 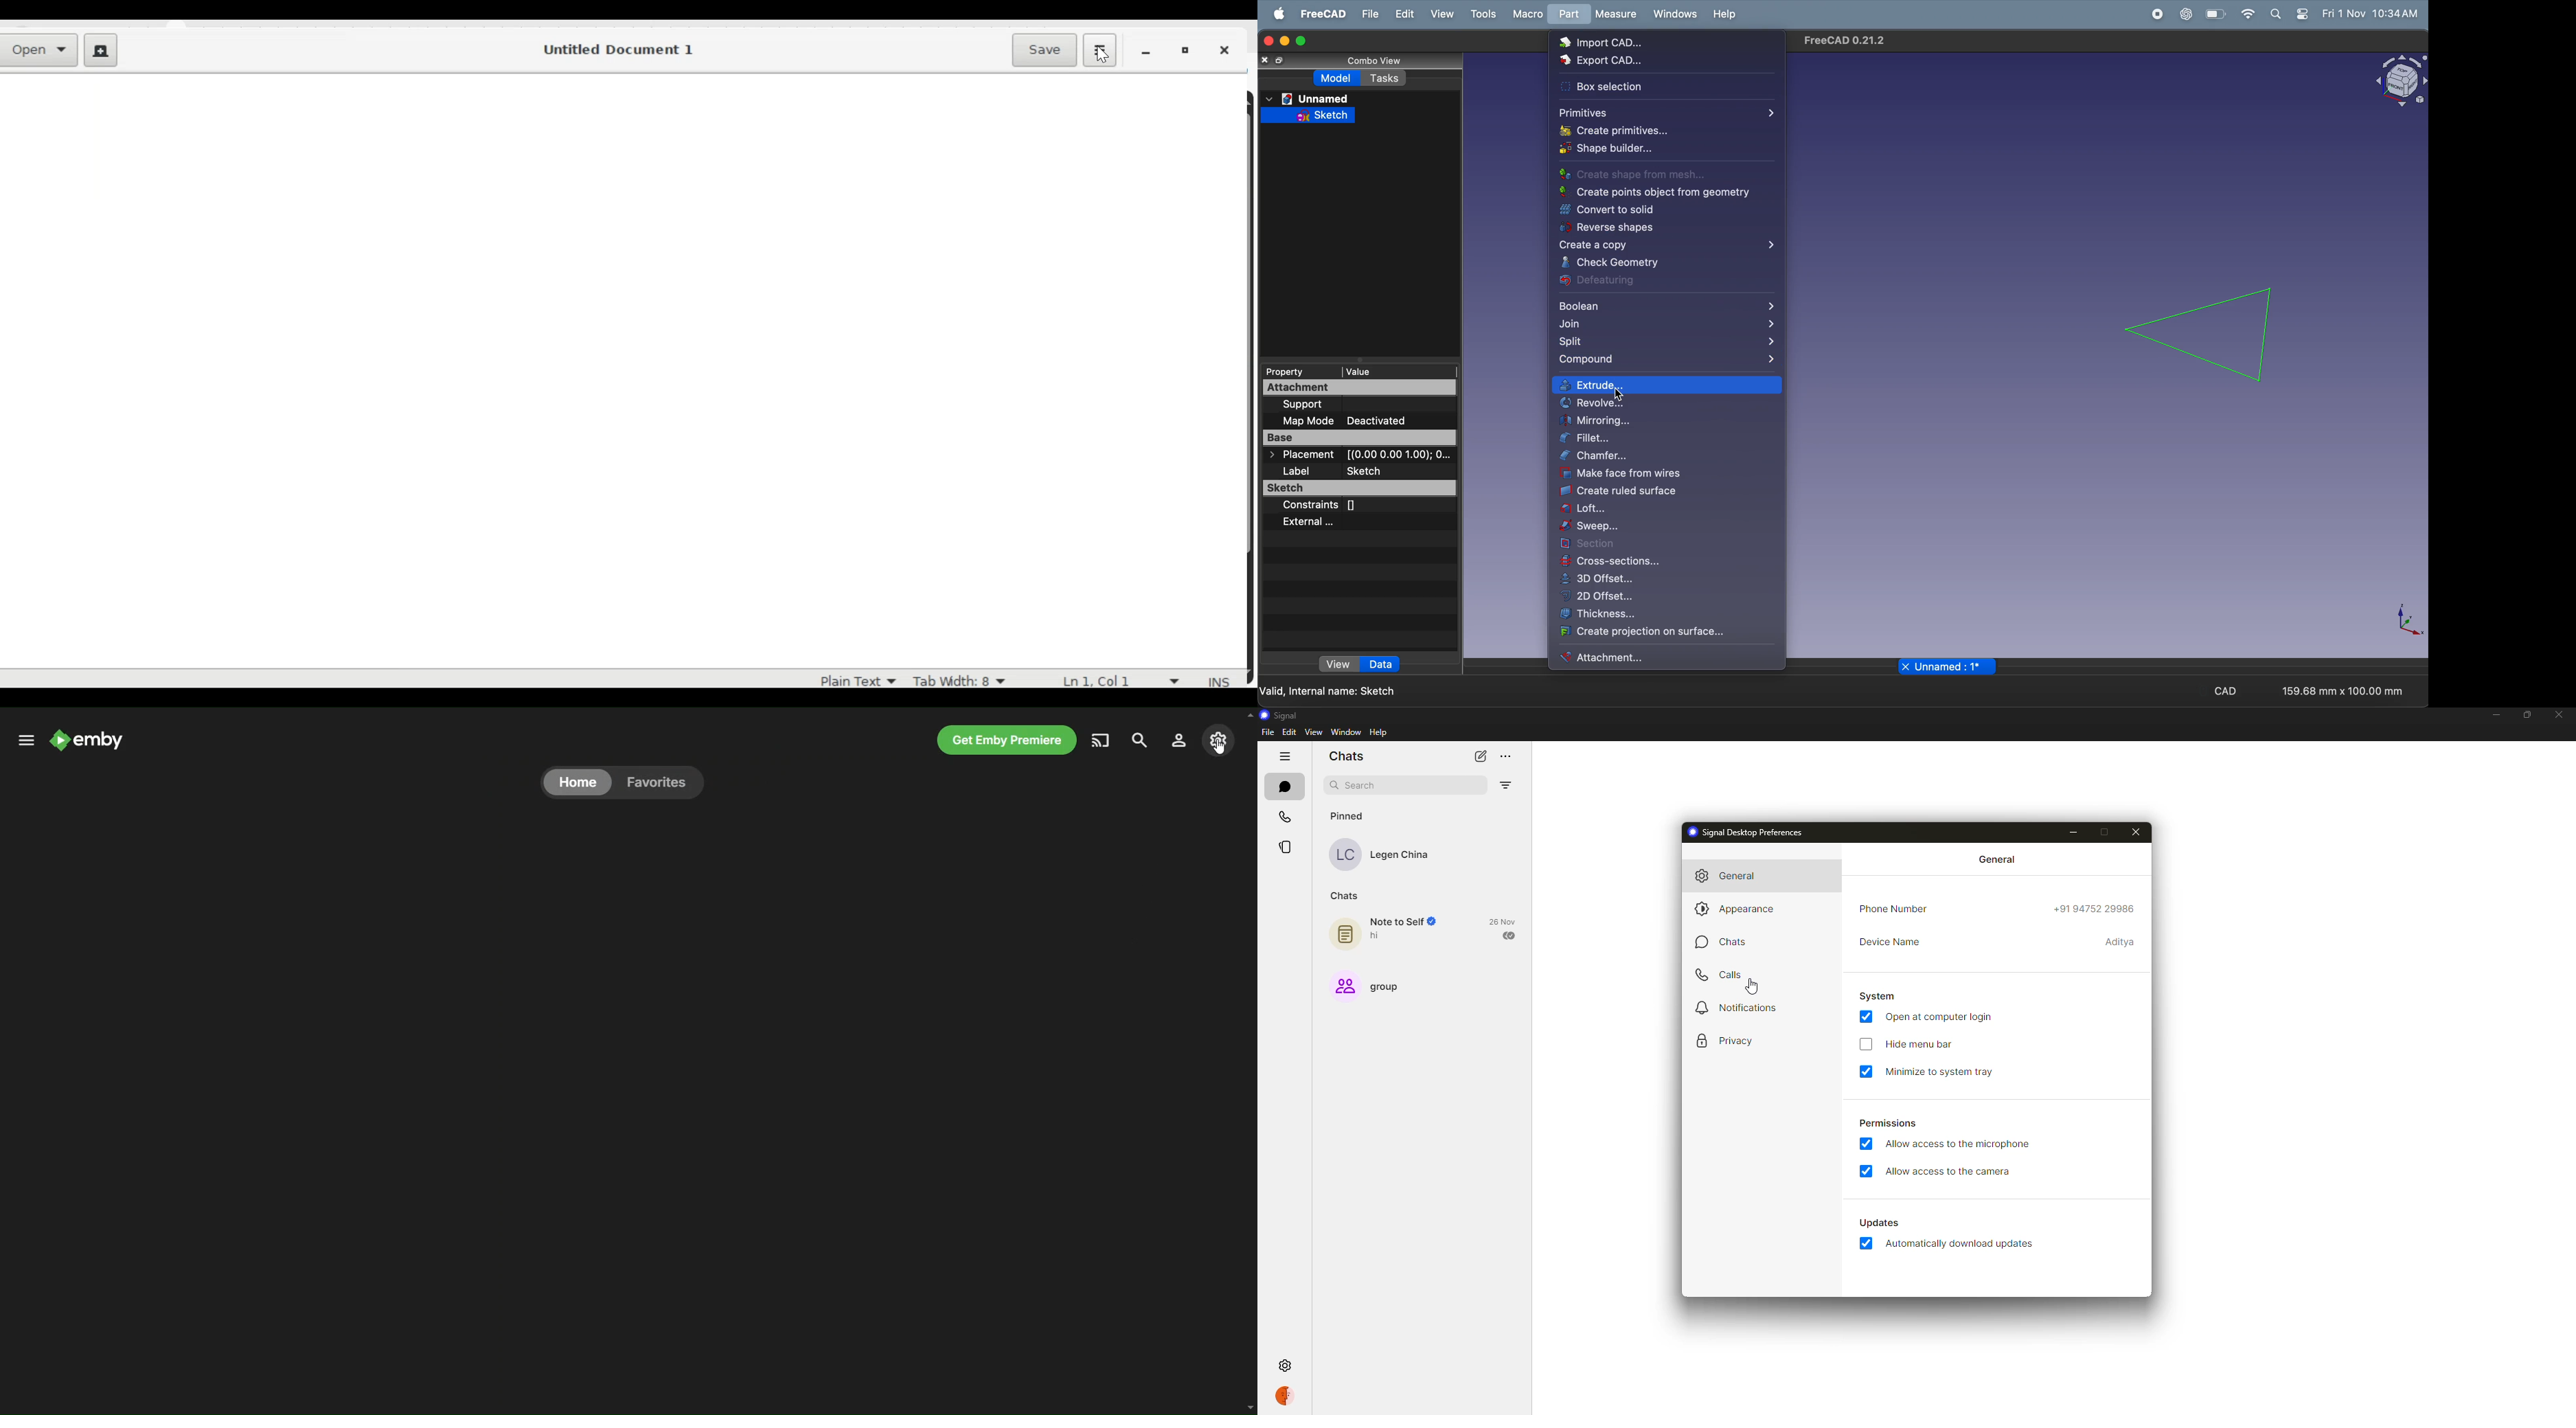 What do you see at coordinates (1302, 40) in the screenshot?
I see `maximize` at bounding box center [1302, 40].